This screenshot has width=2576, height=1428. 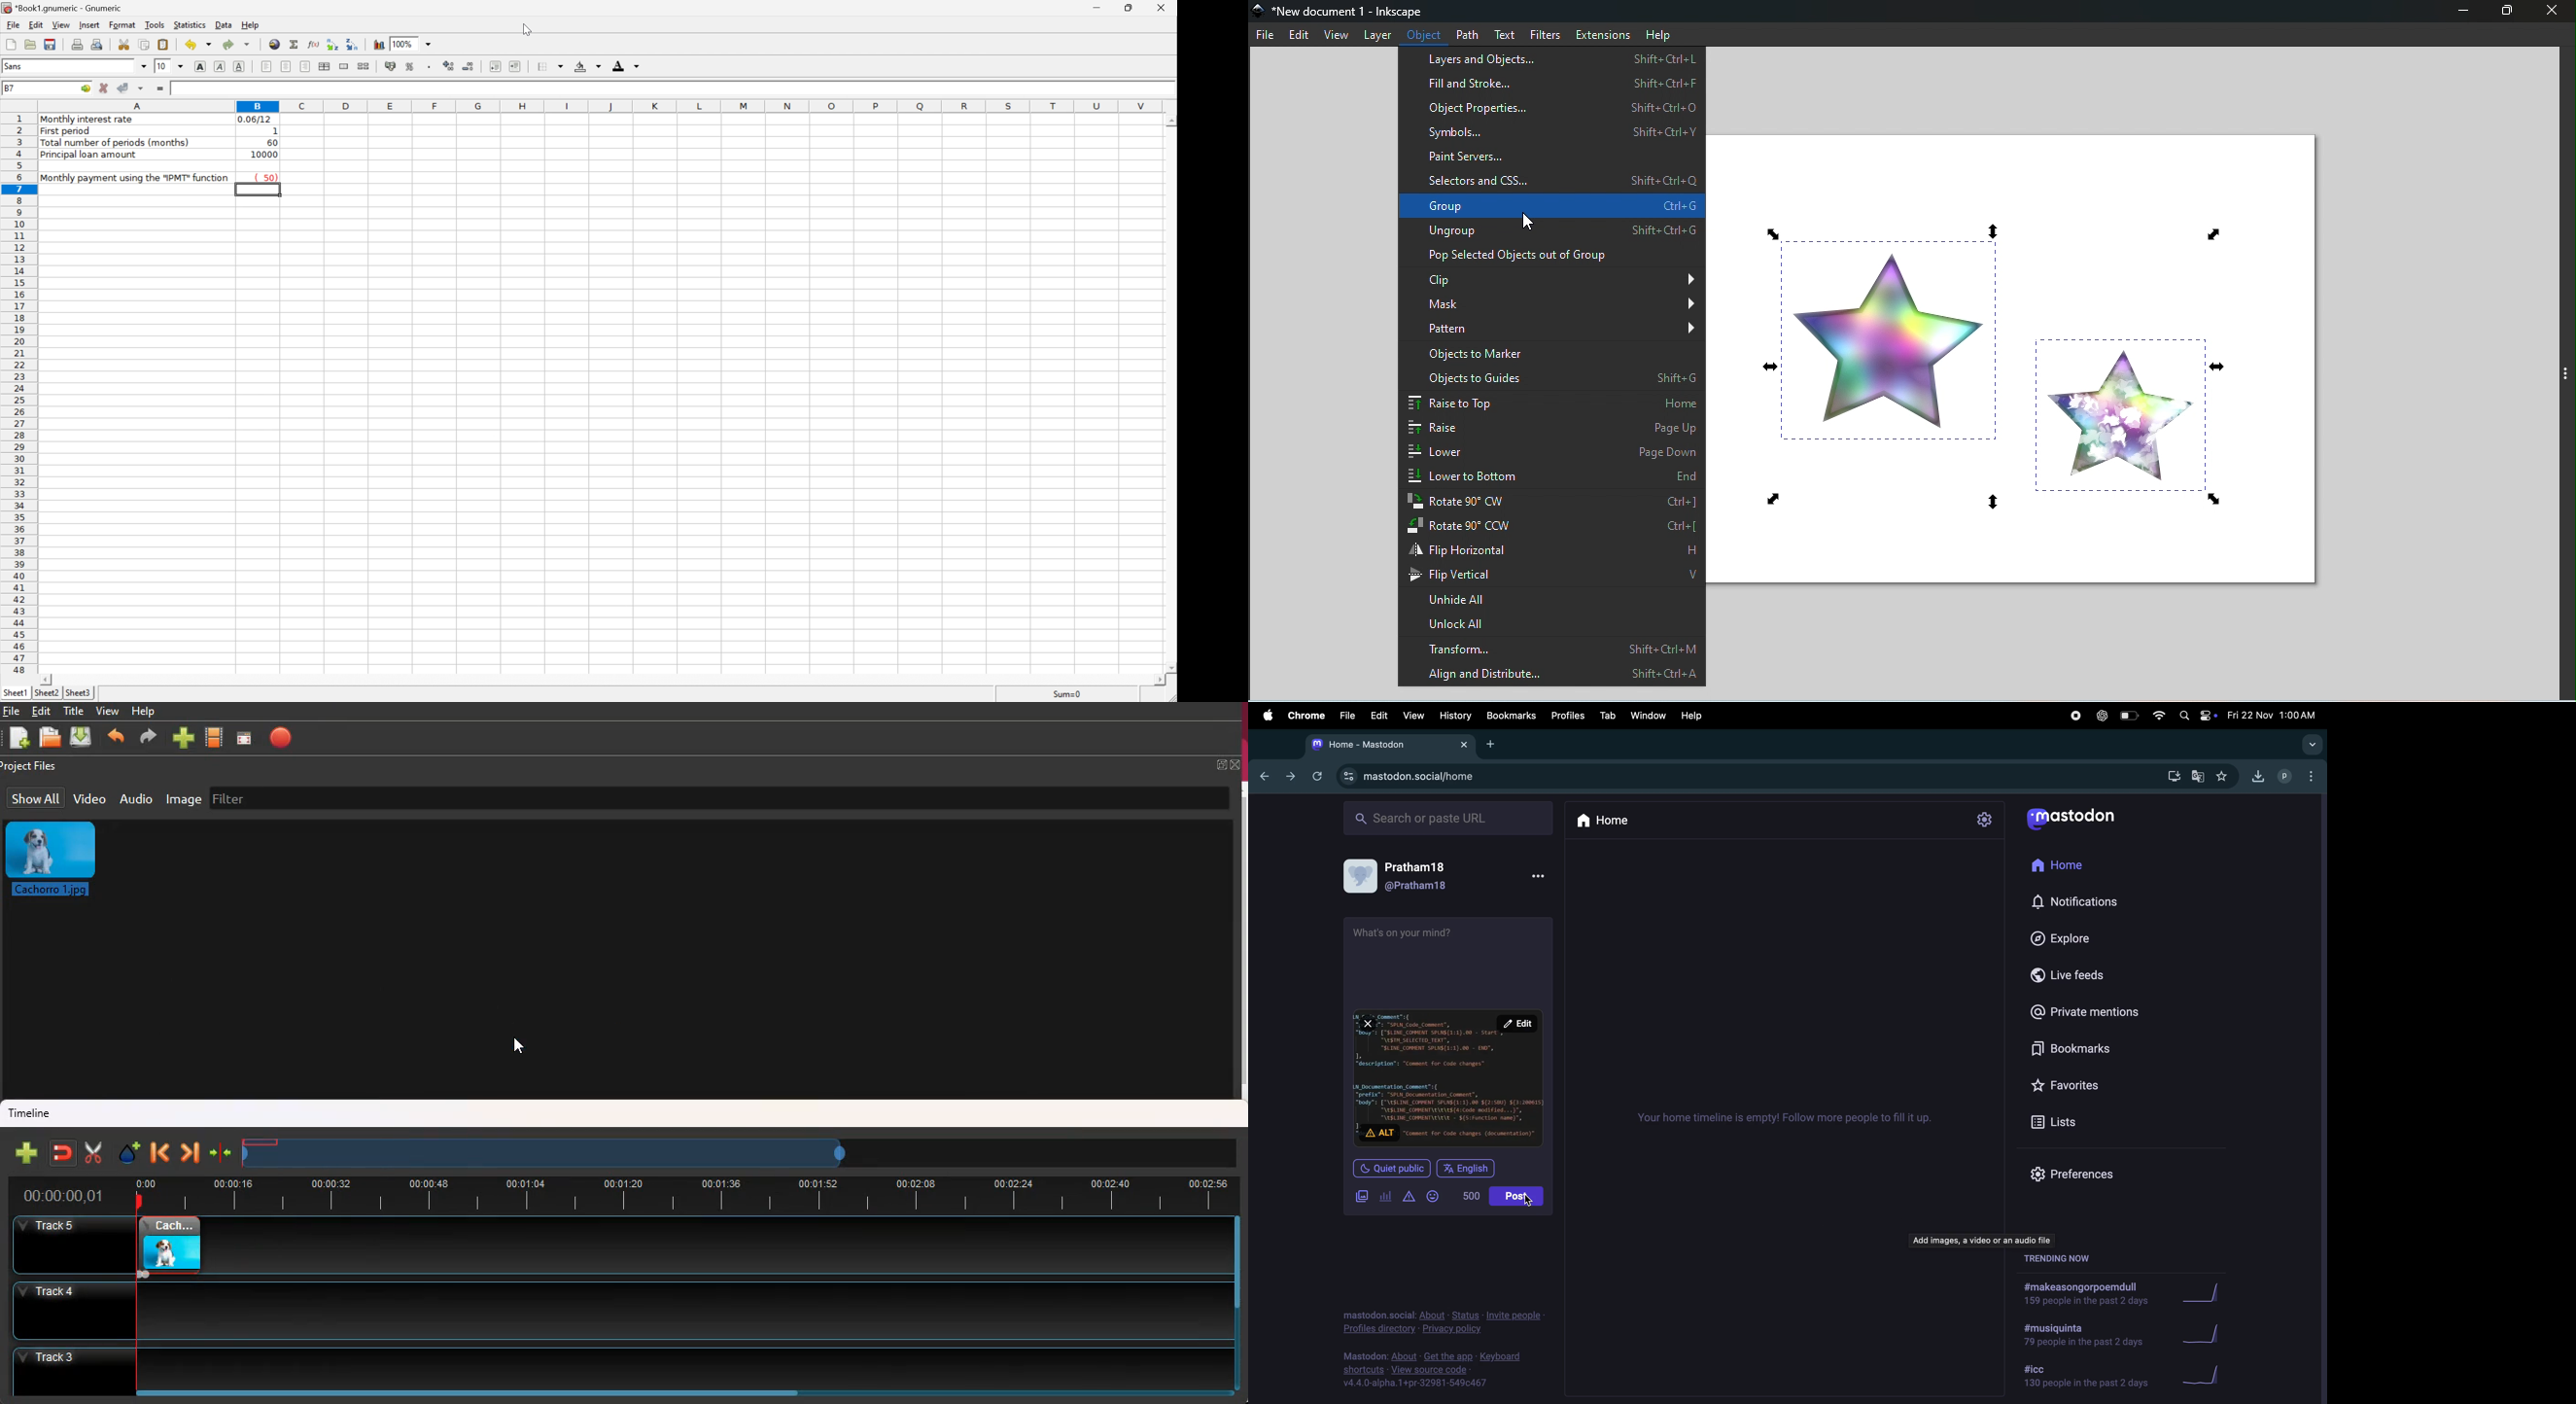 I want to click on image, so click(x=1447, y=1079).